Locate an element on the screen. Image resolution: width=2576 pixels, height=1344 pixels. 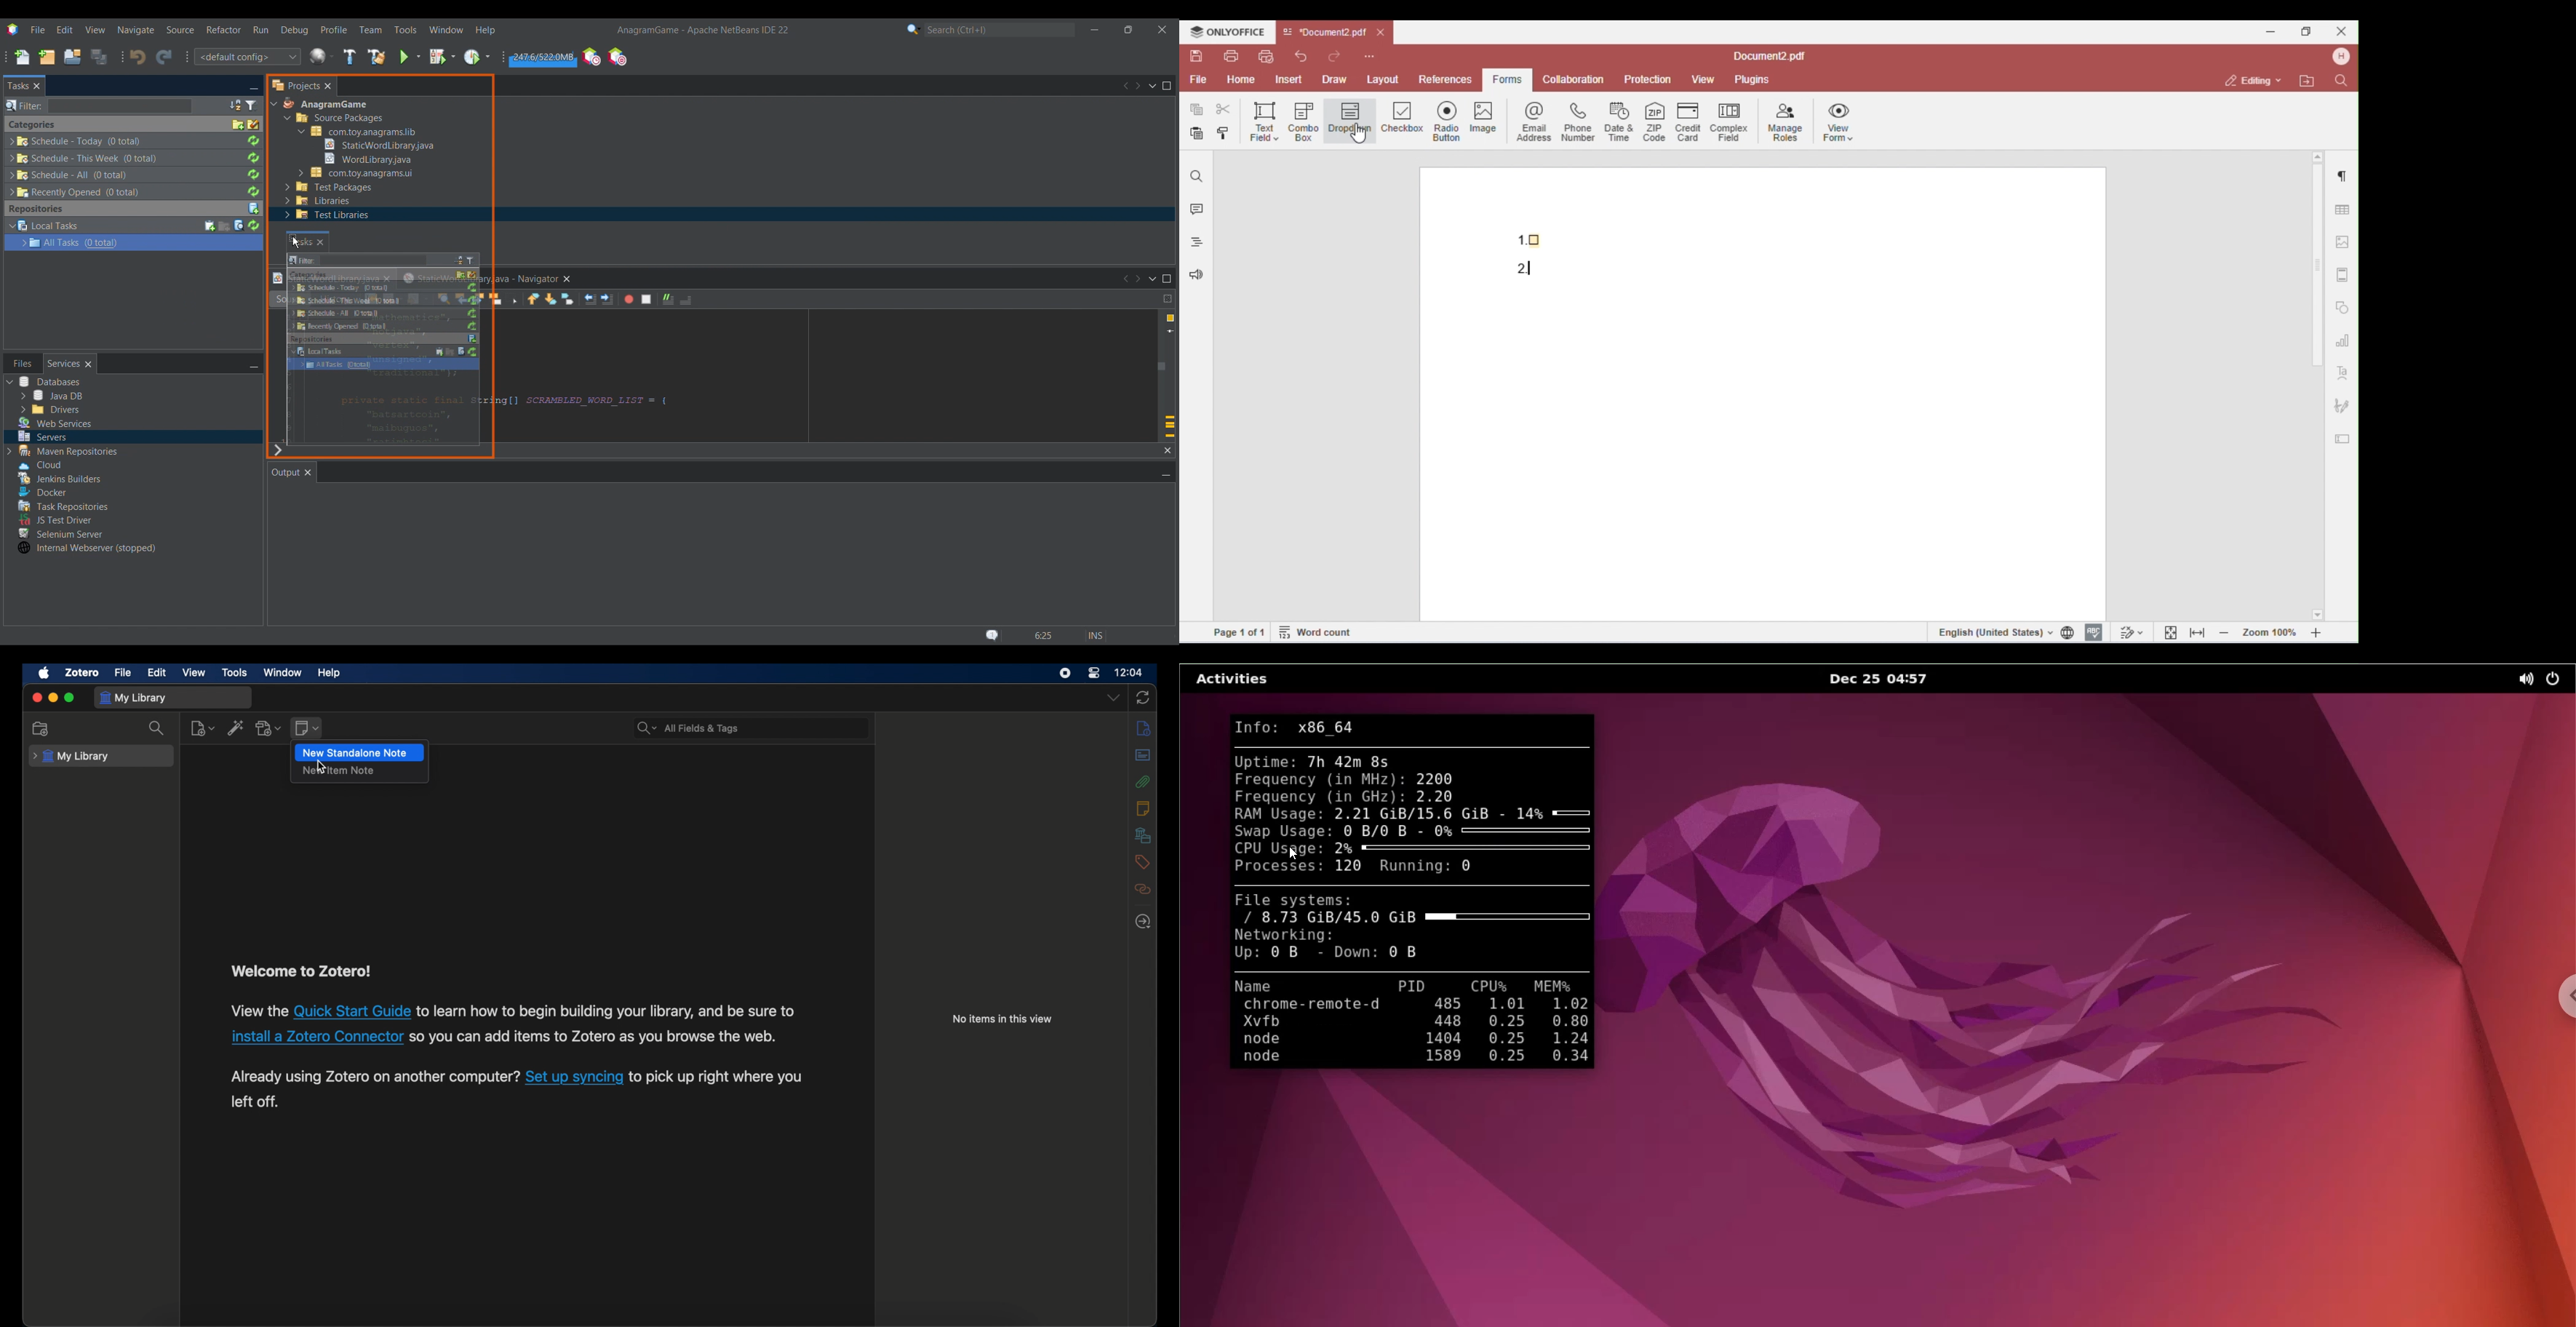
 is located at coordinates (72, 175).